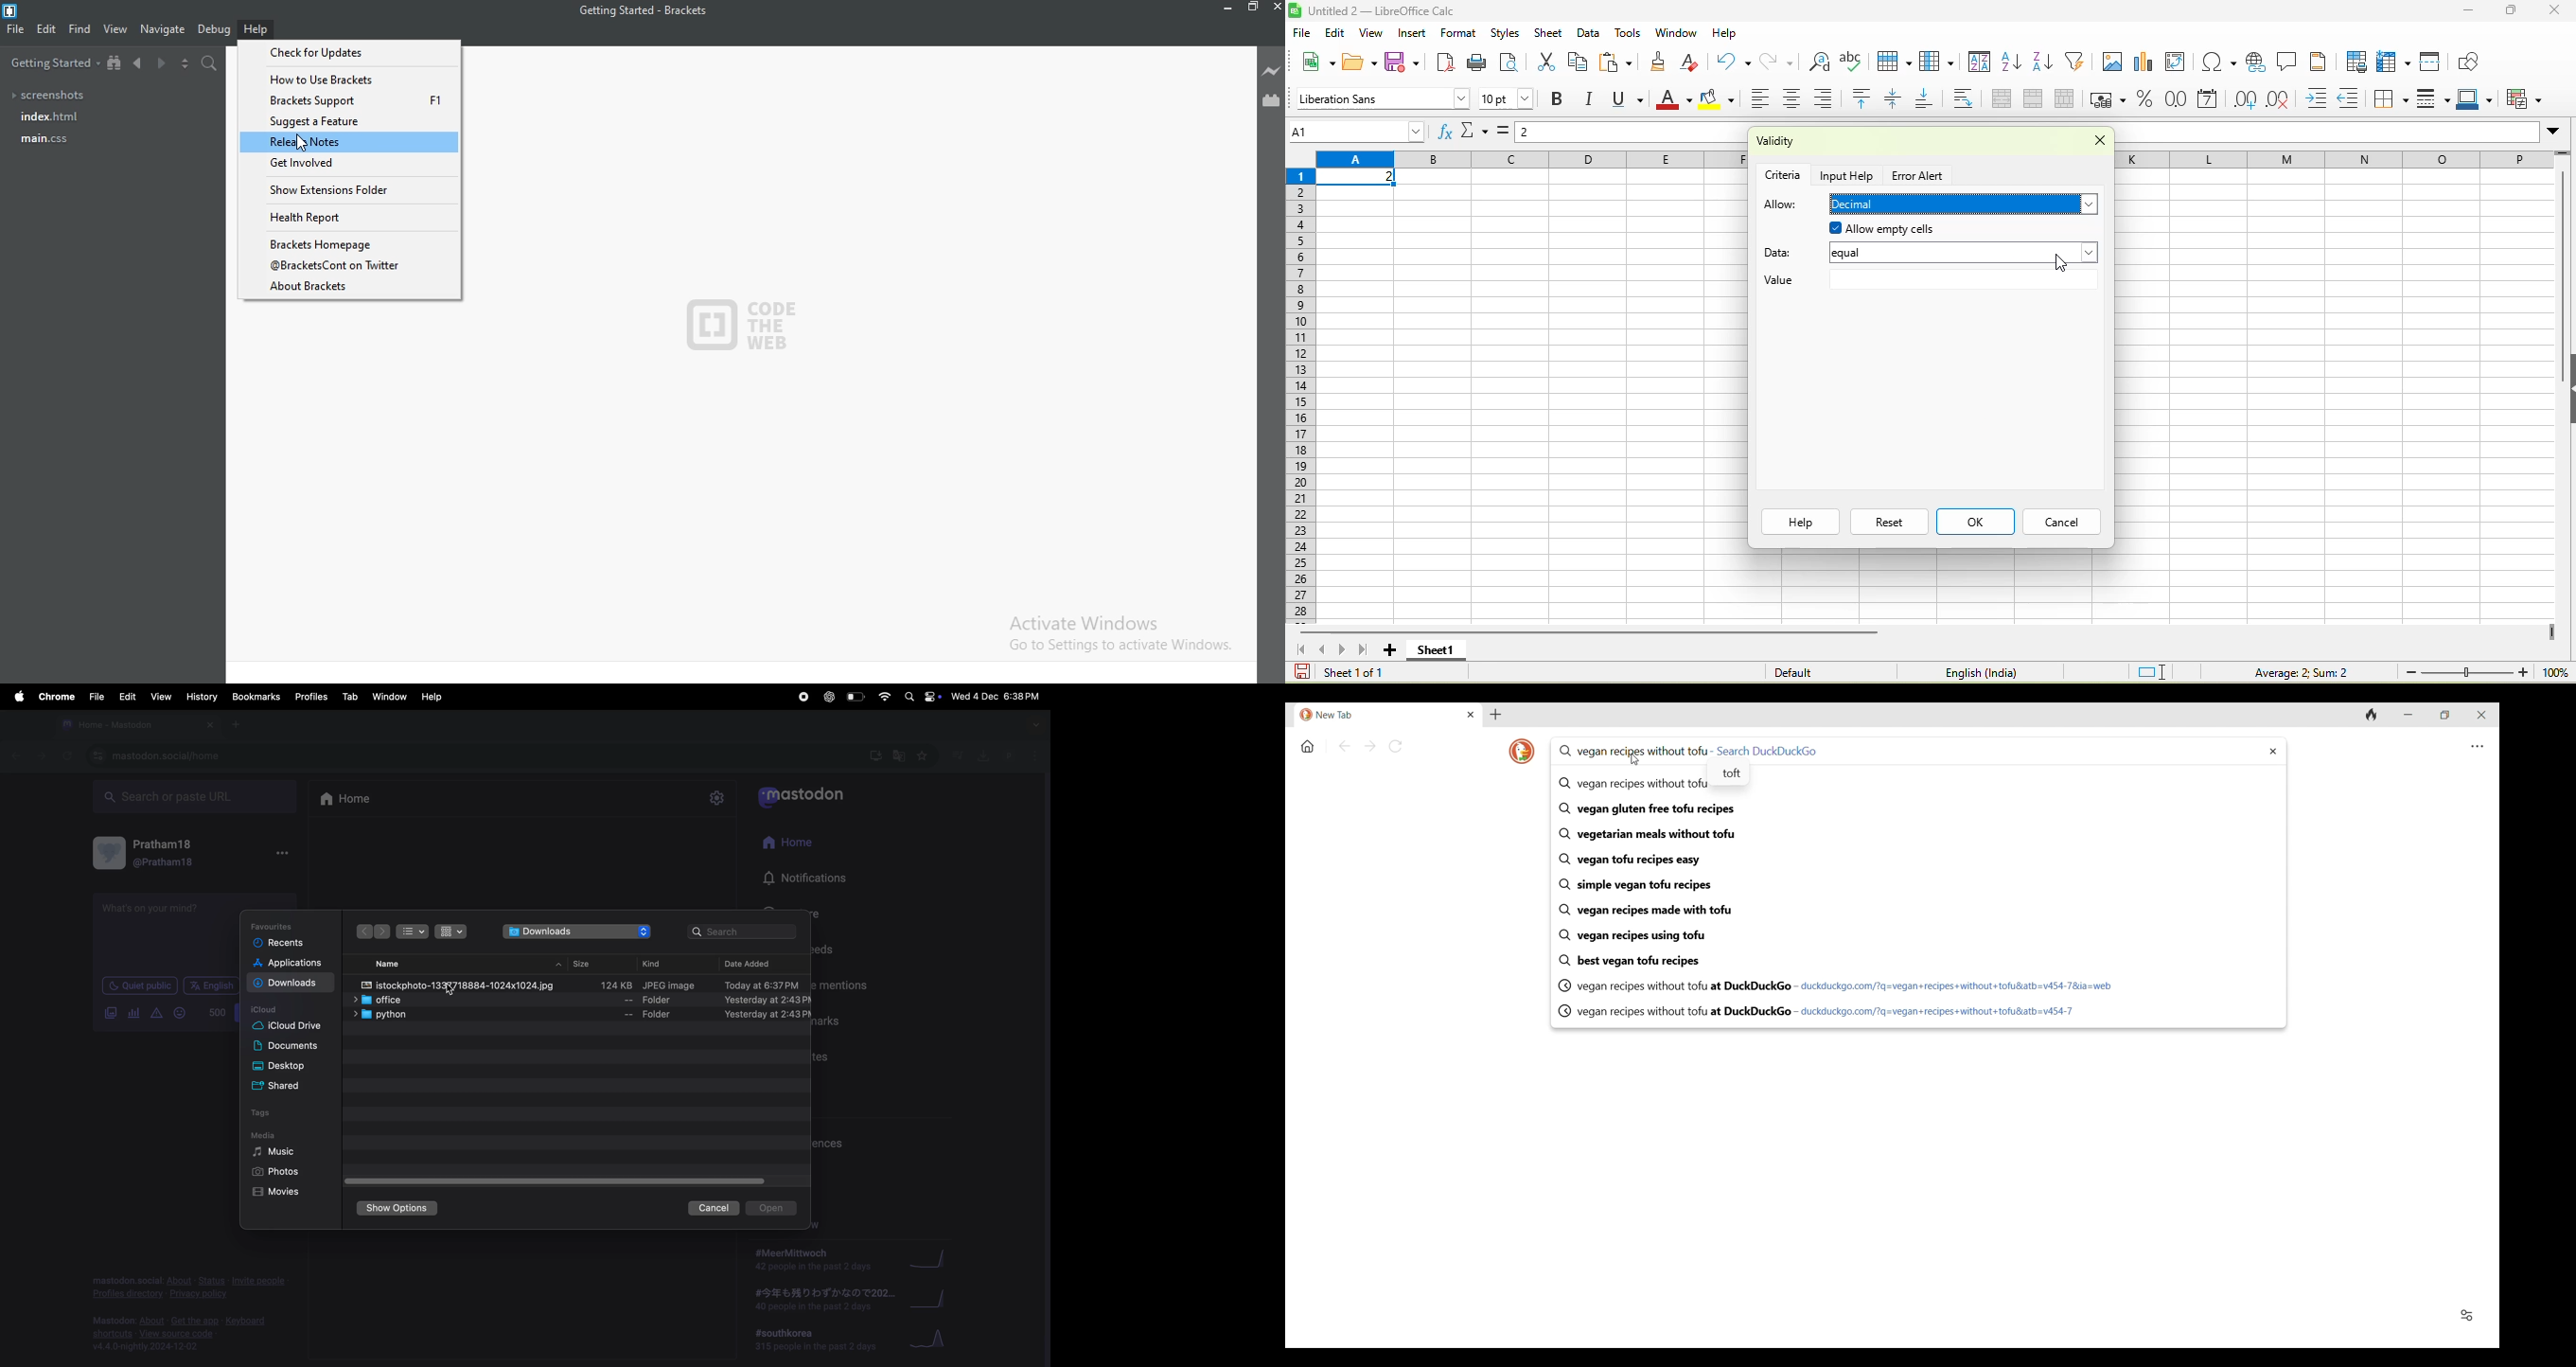  Describe the element at coordinates (56, 61) in the screenshot. I see `Getting started` at that location.